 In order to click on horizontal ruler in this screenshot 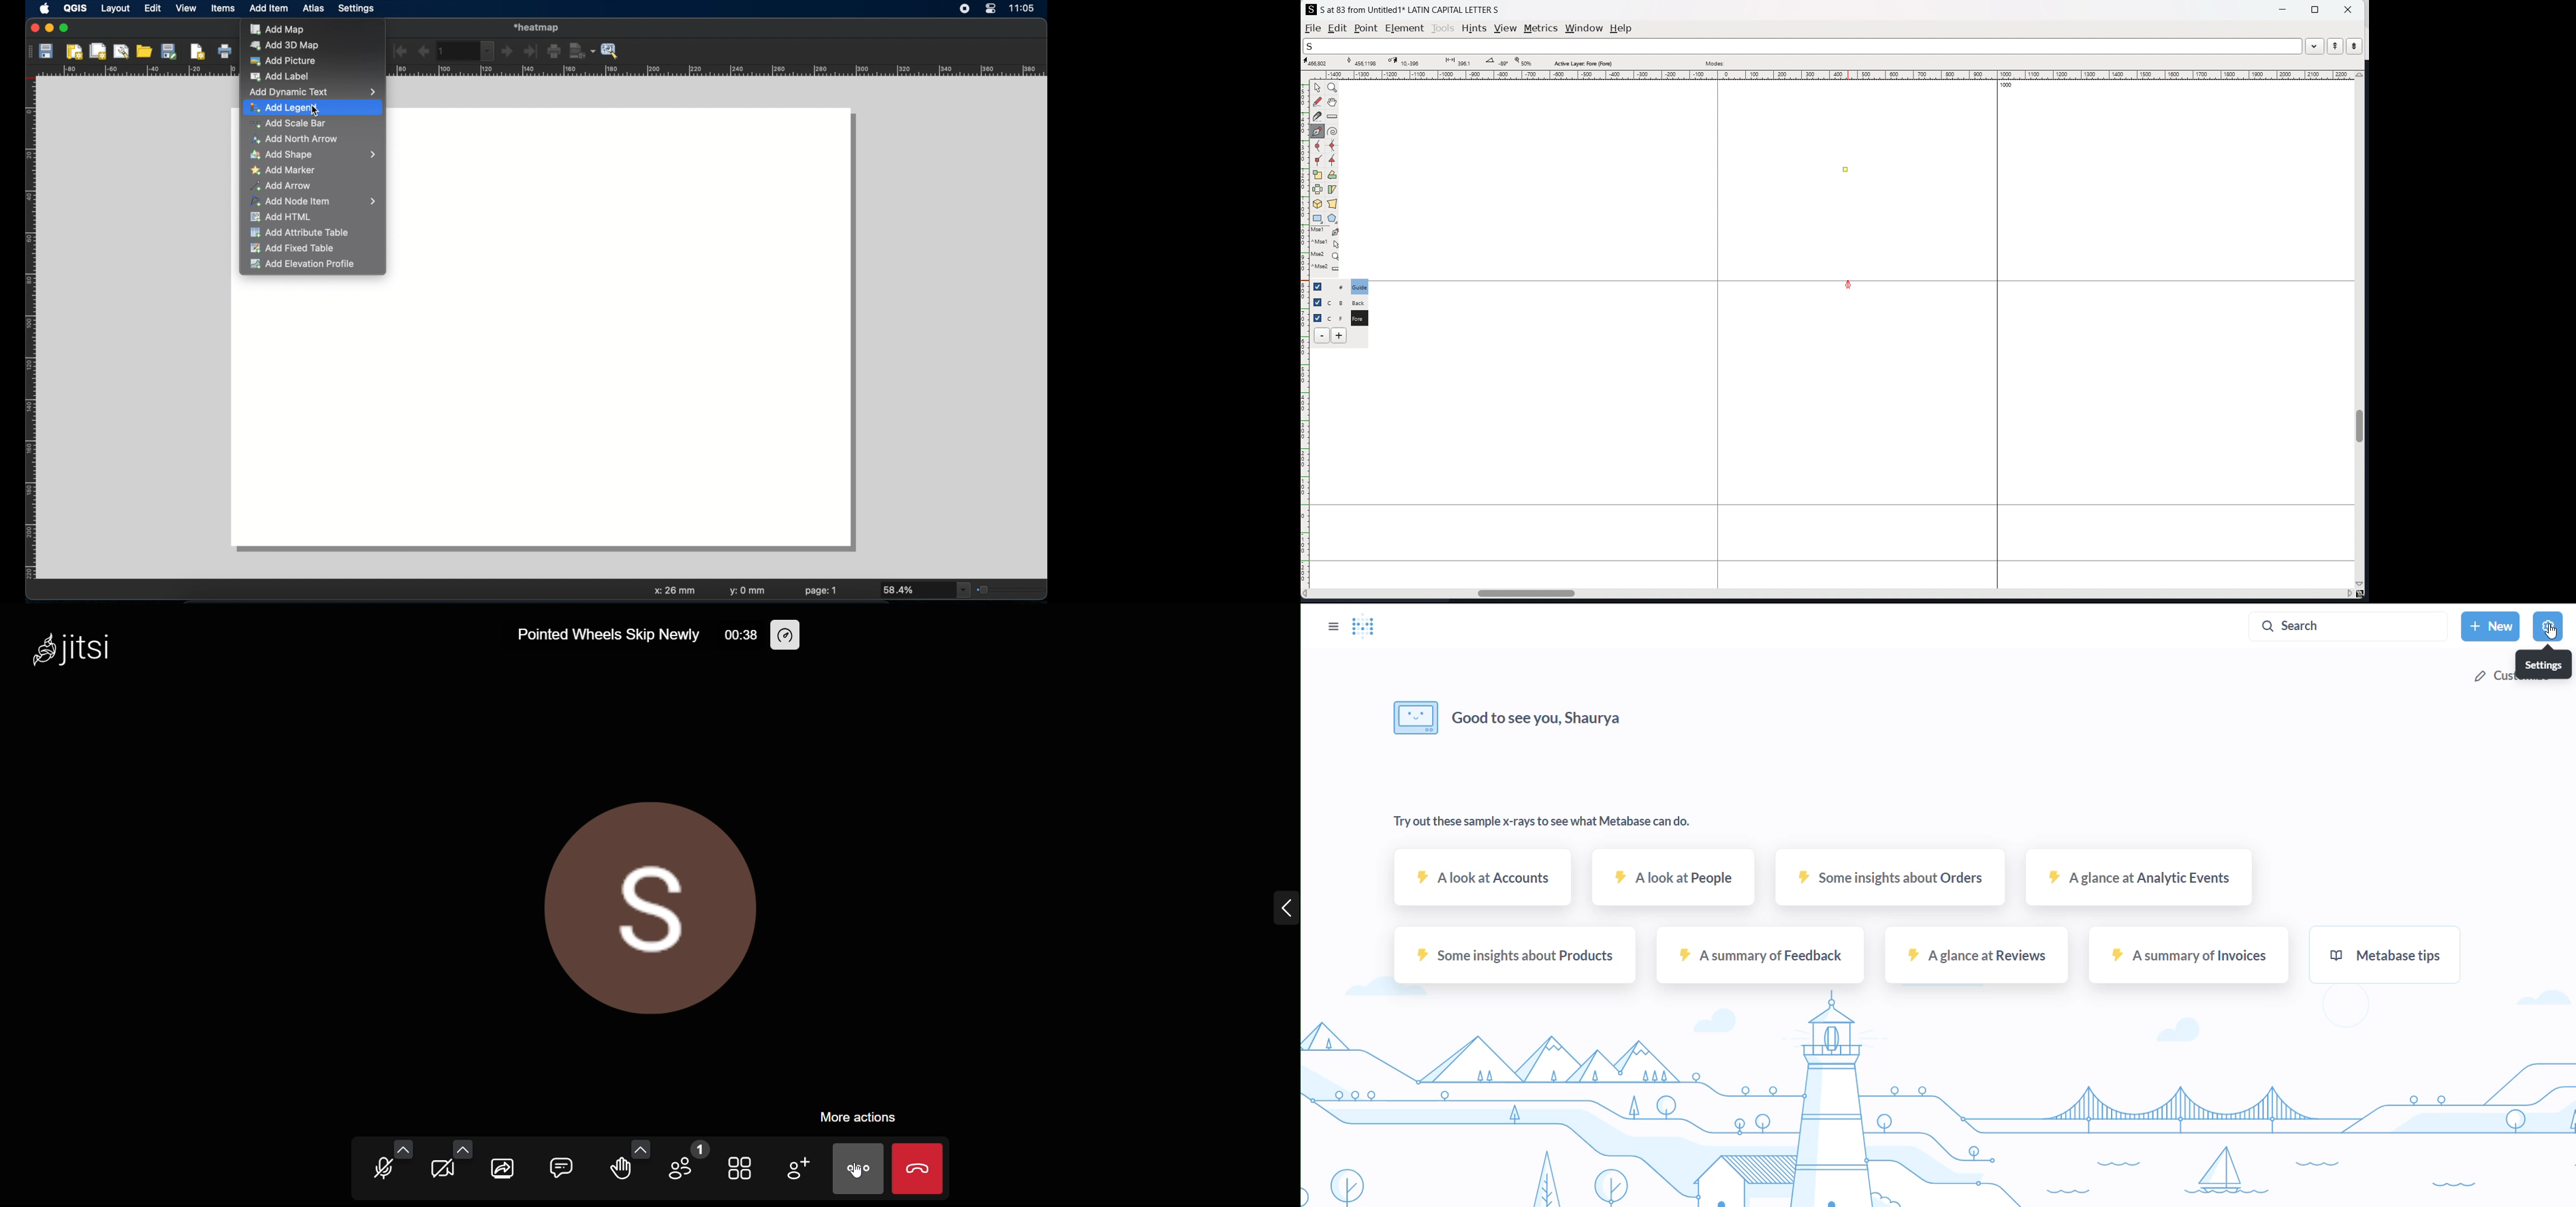, I will do `click(1829, 75)`.